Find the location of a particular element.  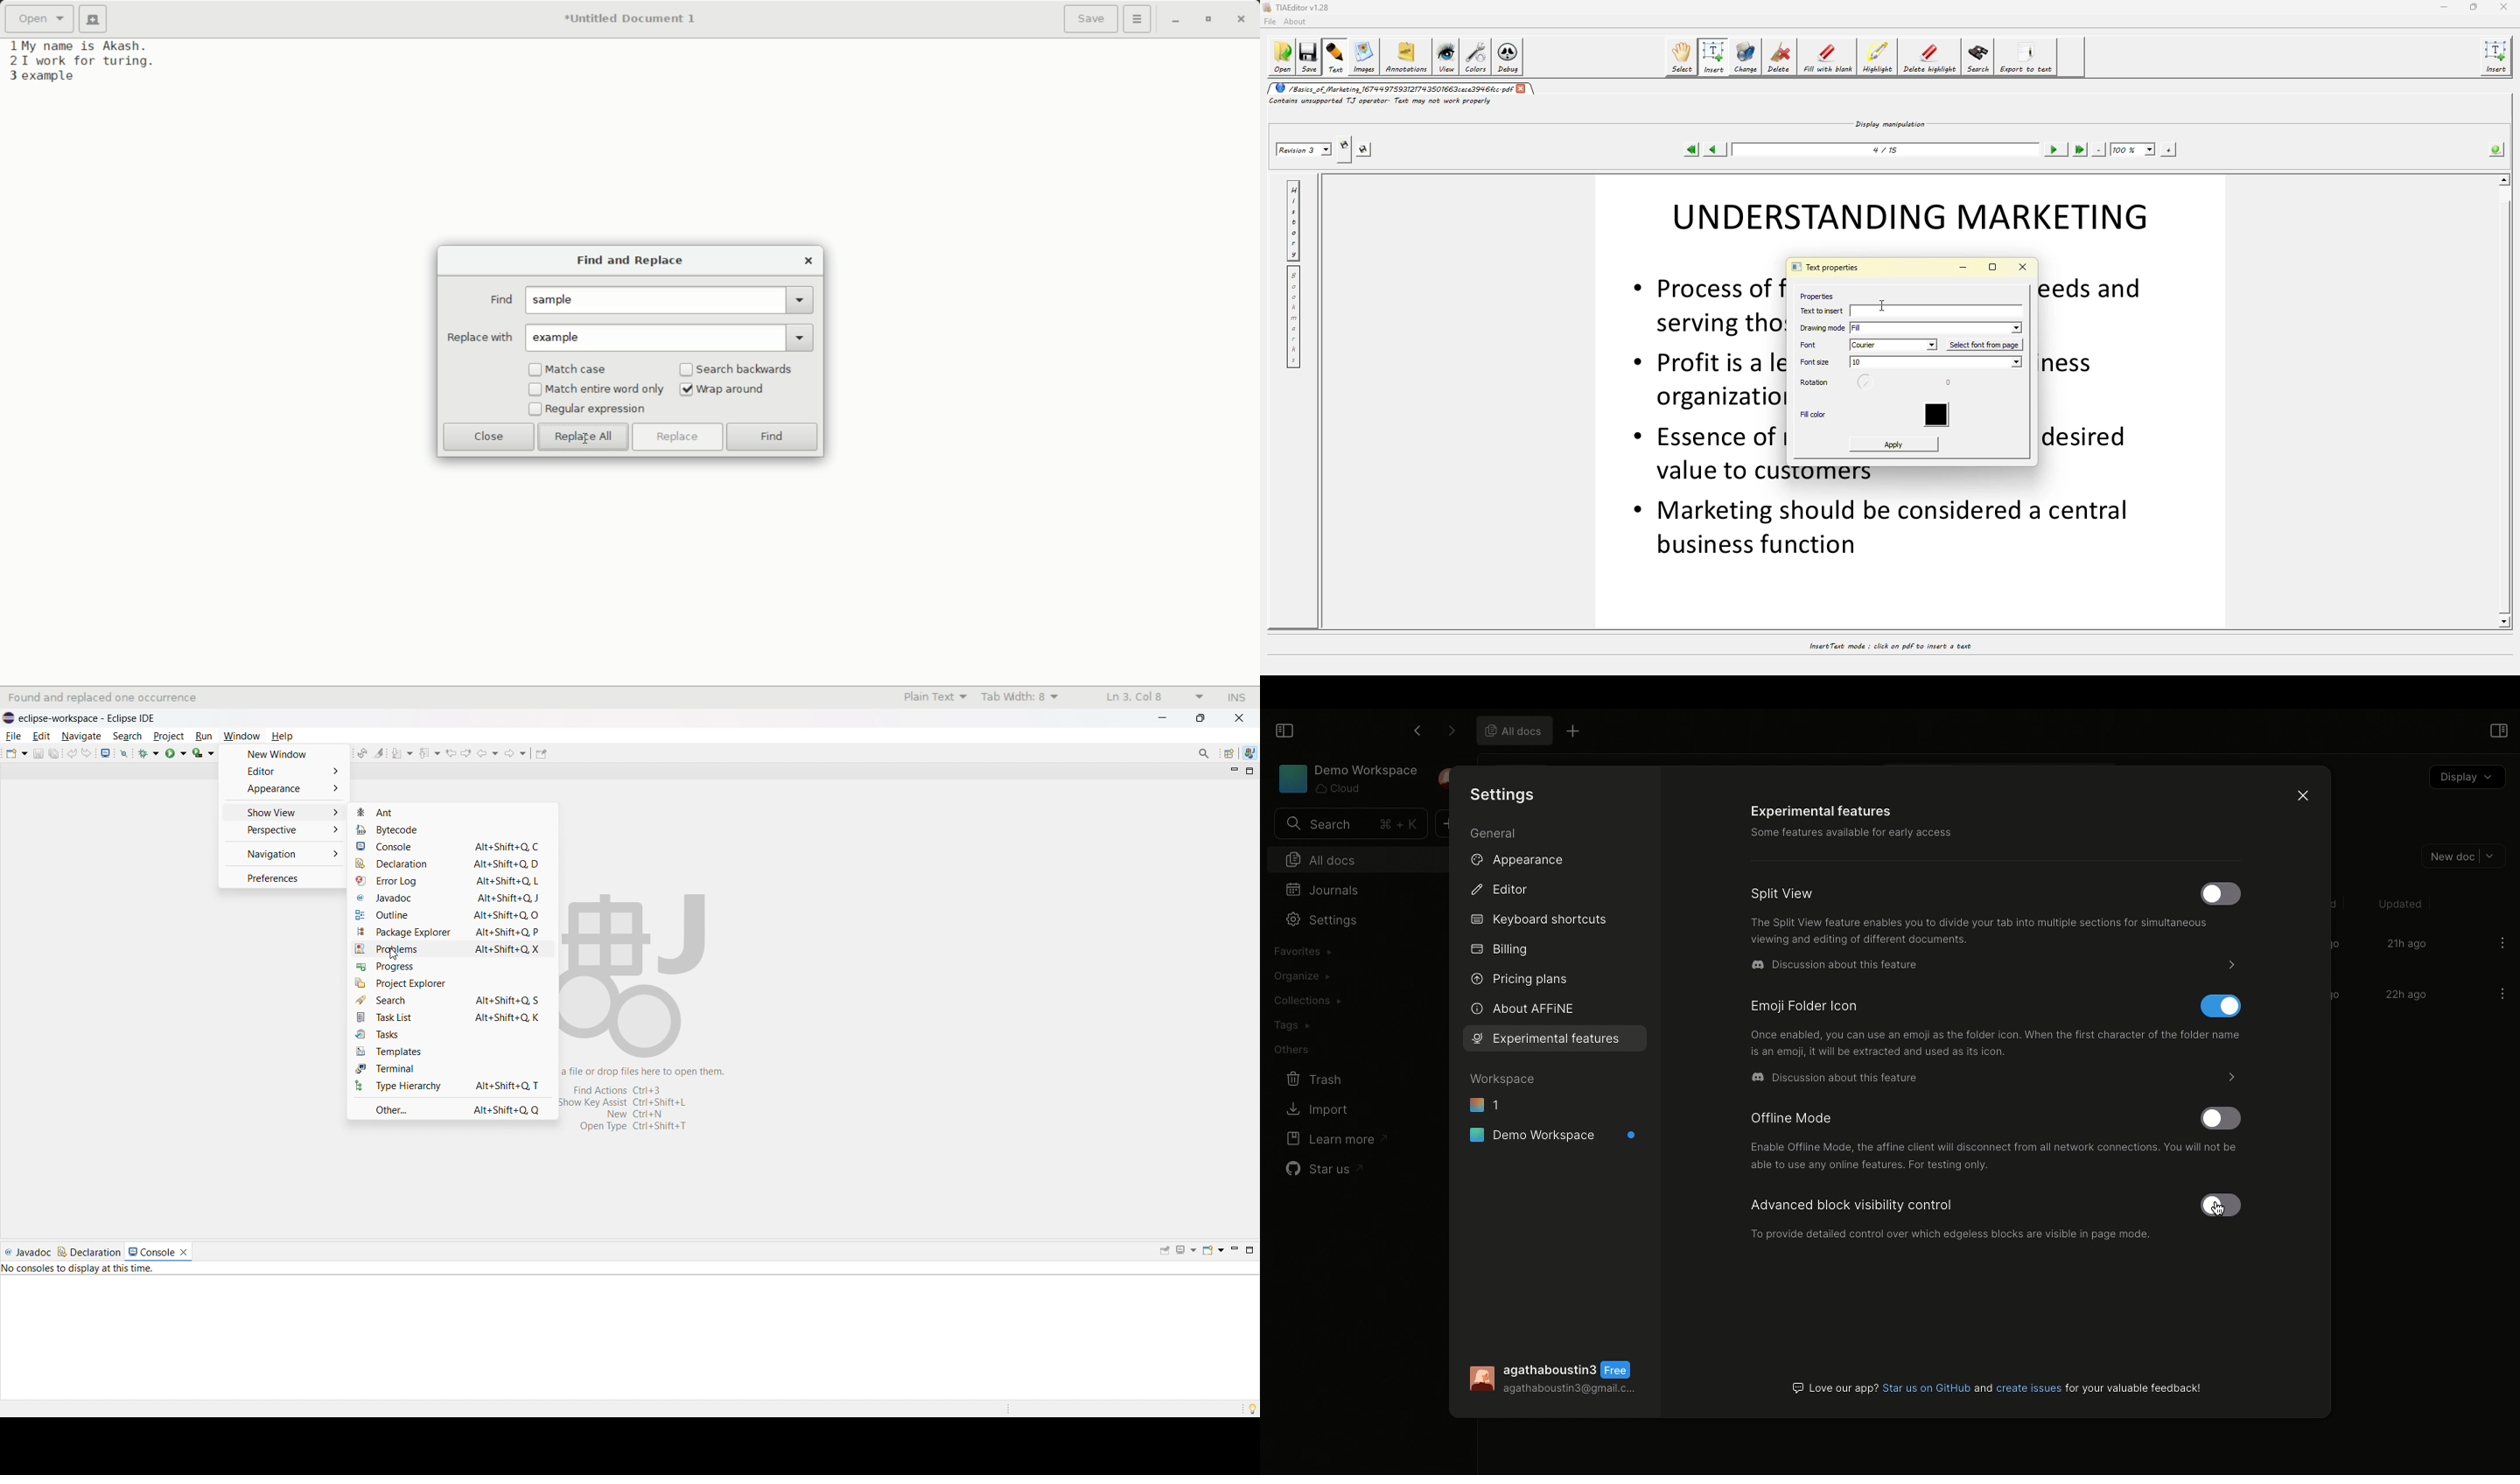

previious annotation is located at coordinates (429, 753).